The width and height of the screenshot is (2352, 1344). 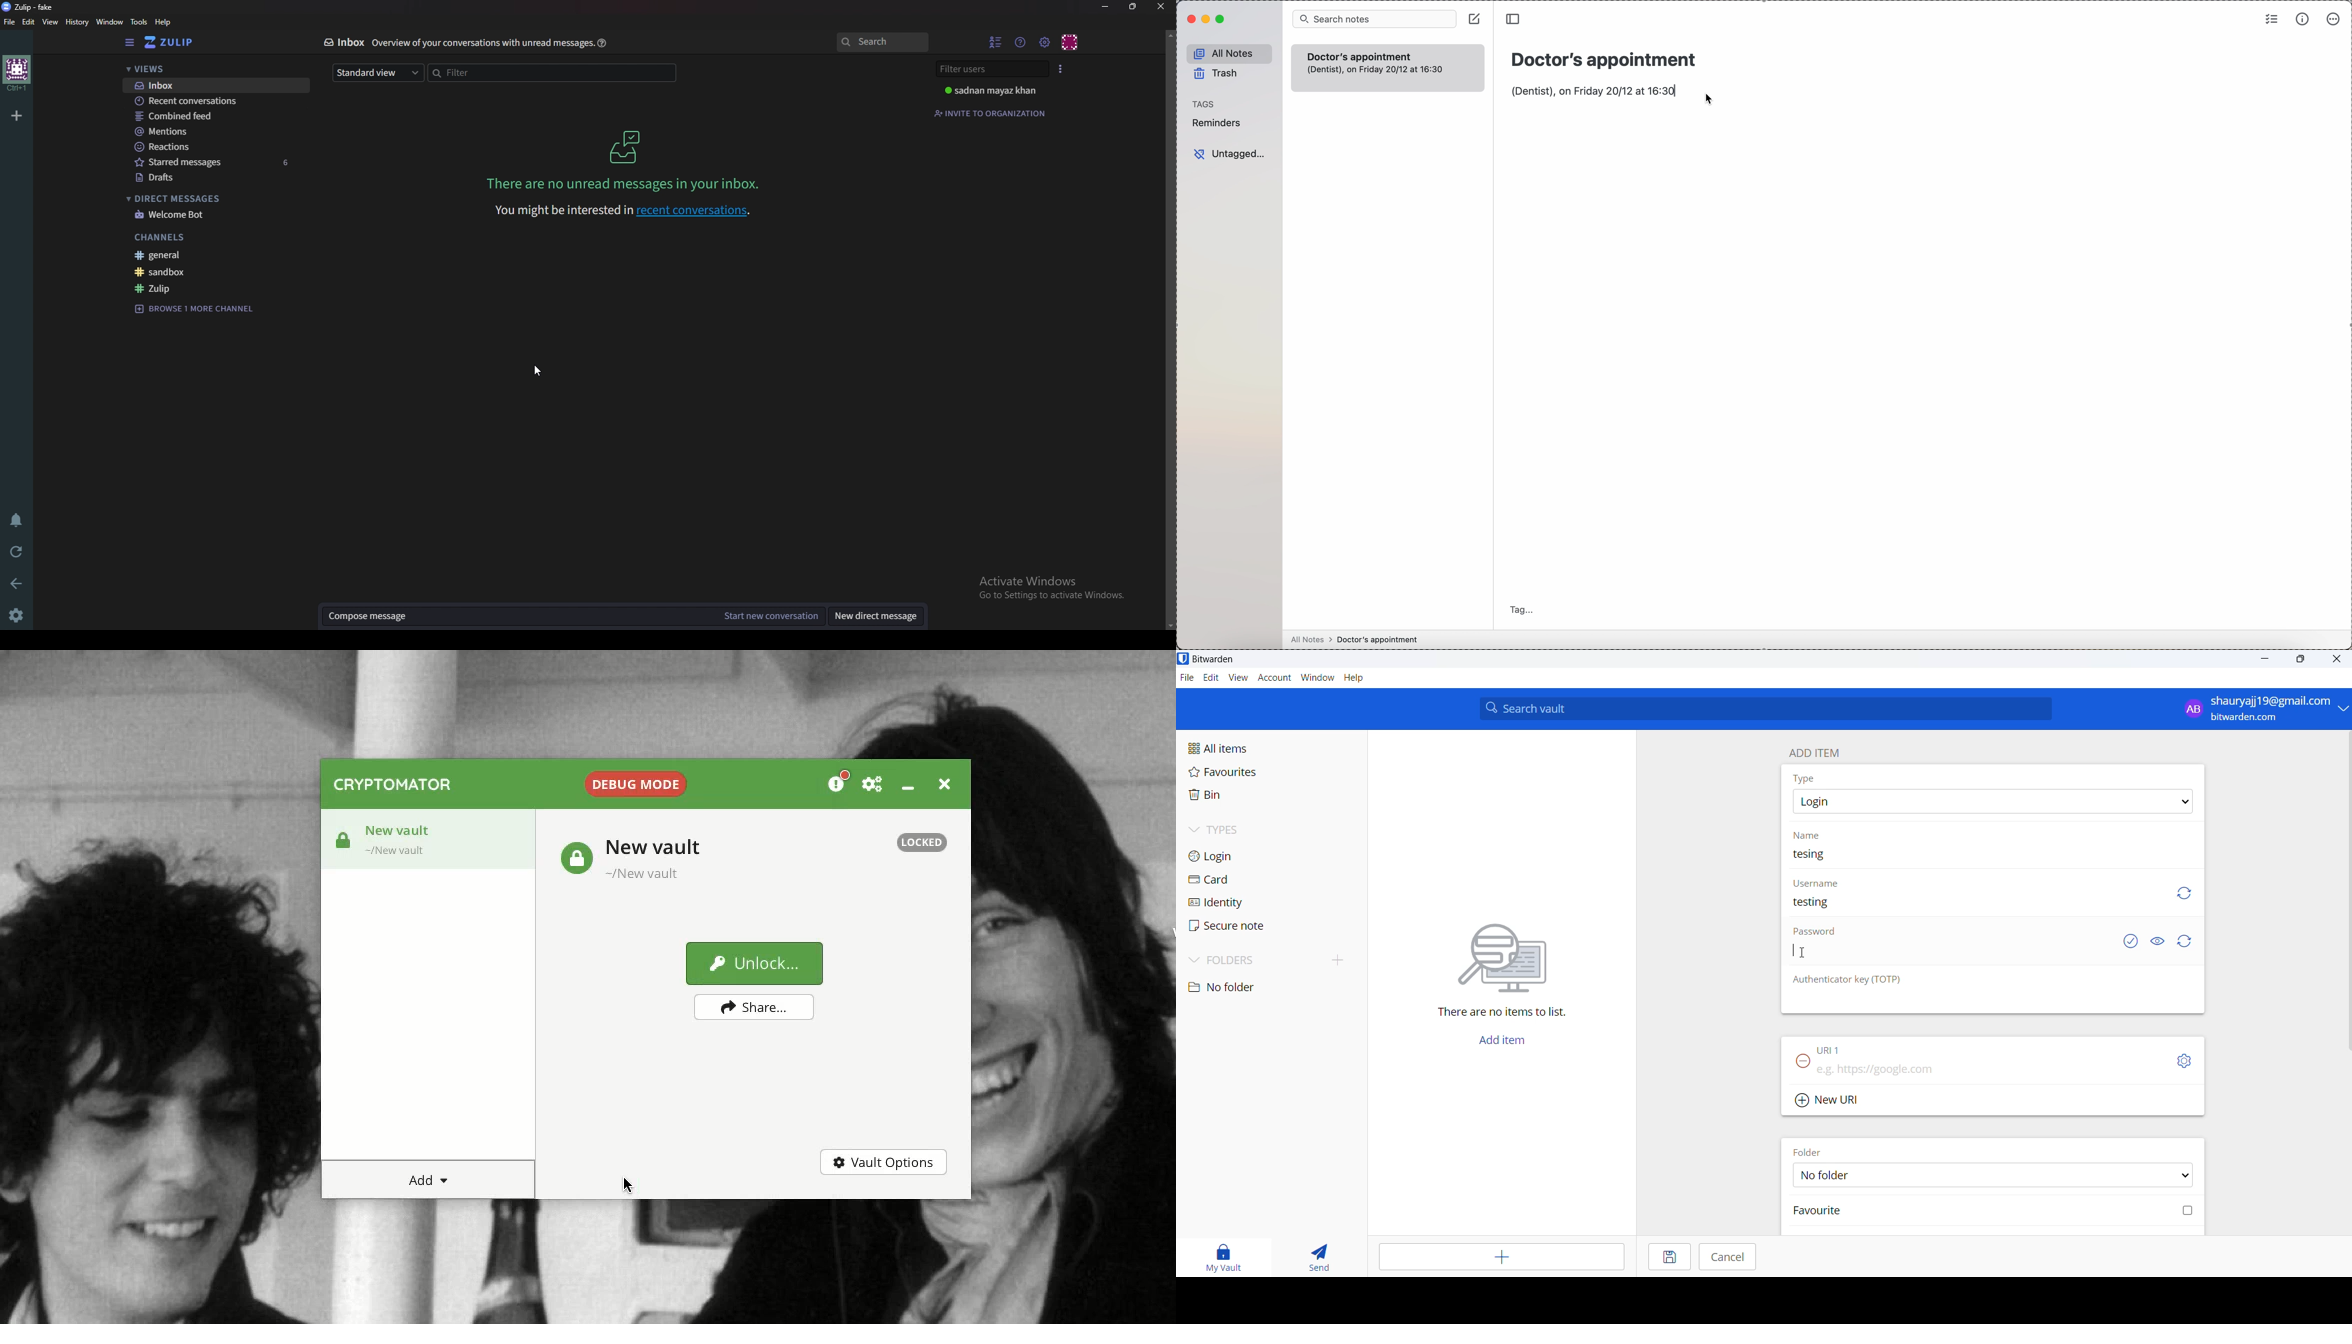 What do you see at coordinates (1320, 1259) in the screenshot?
I see `send` at bounding box center [1320, 1259].